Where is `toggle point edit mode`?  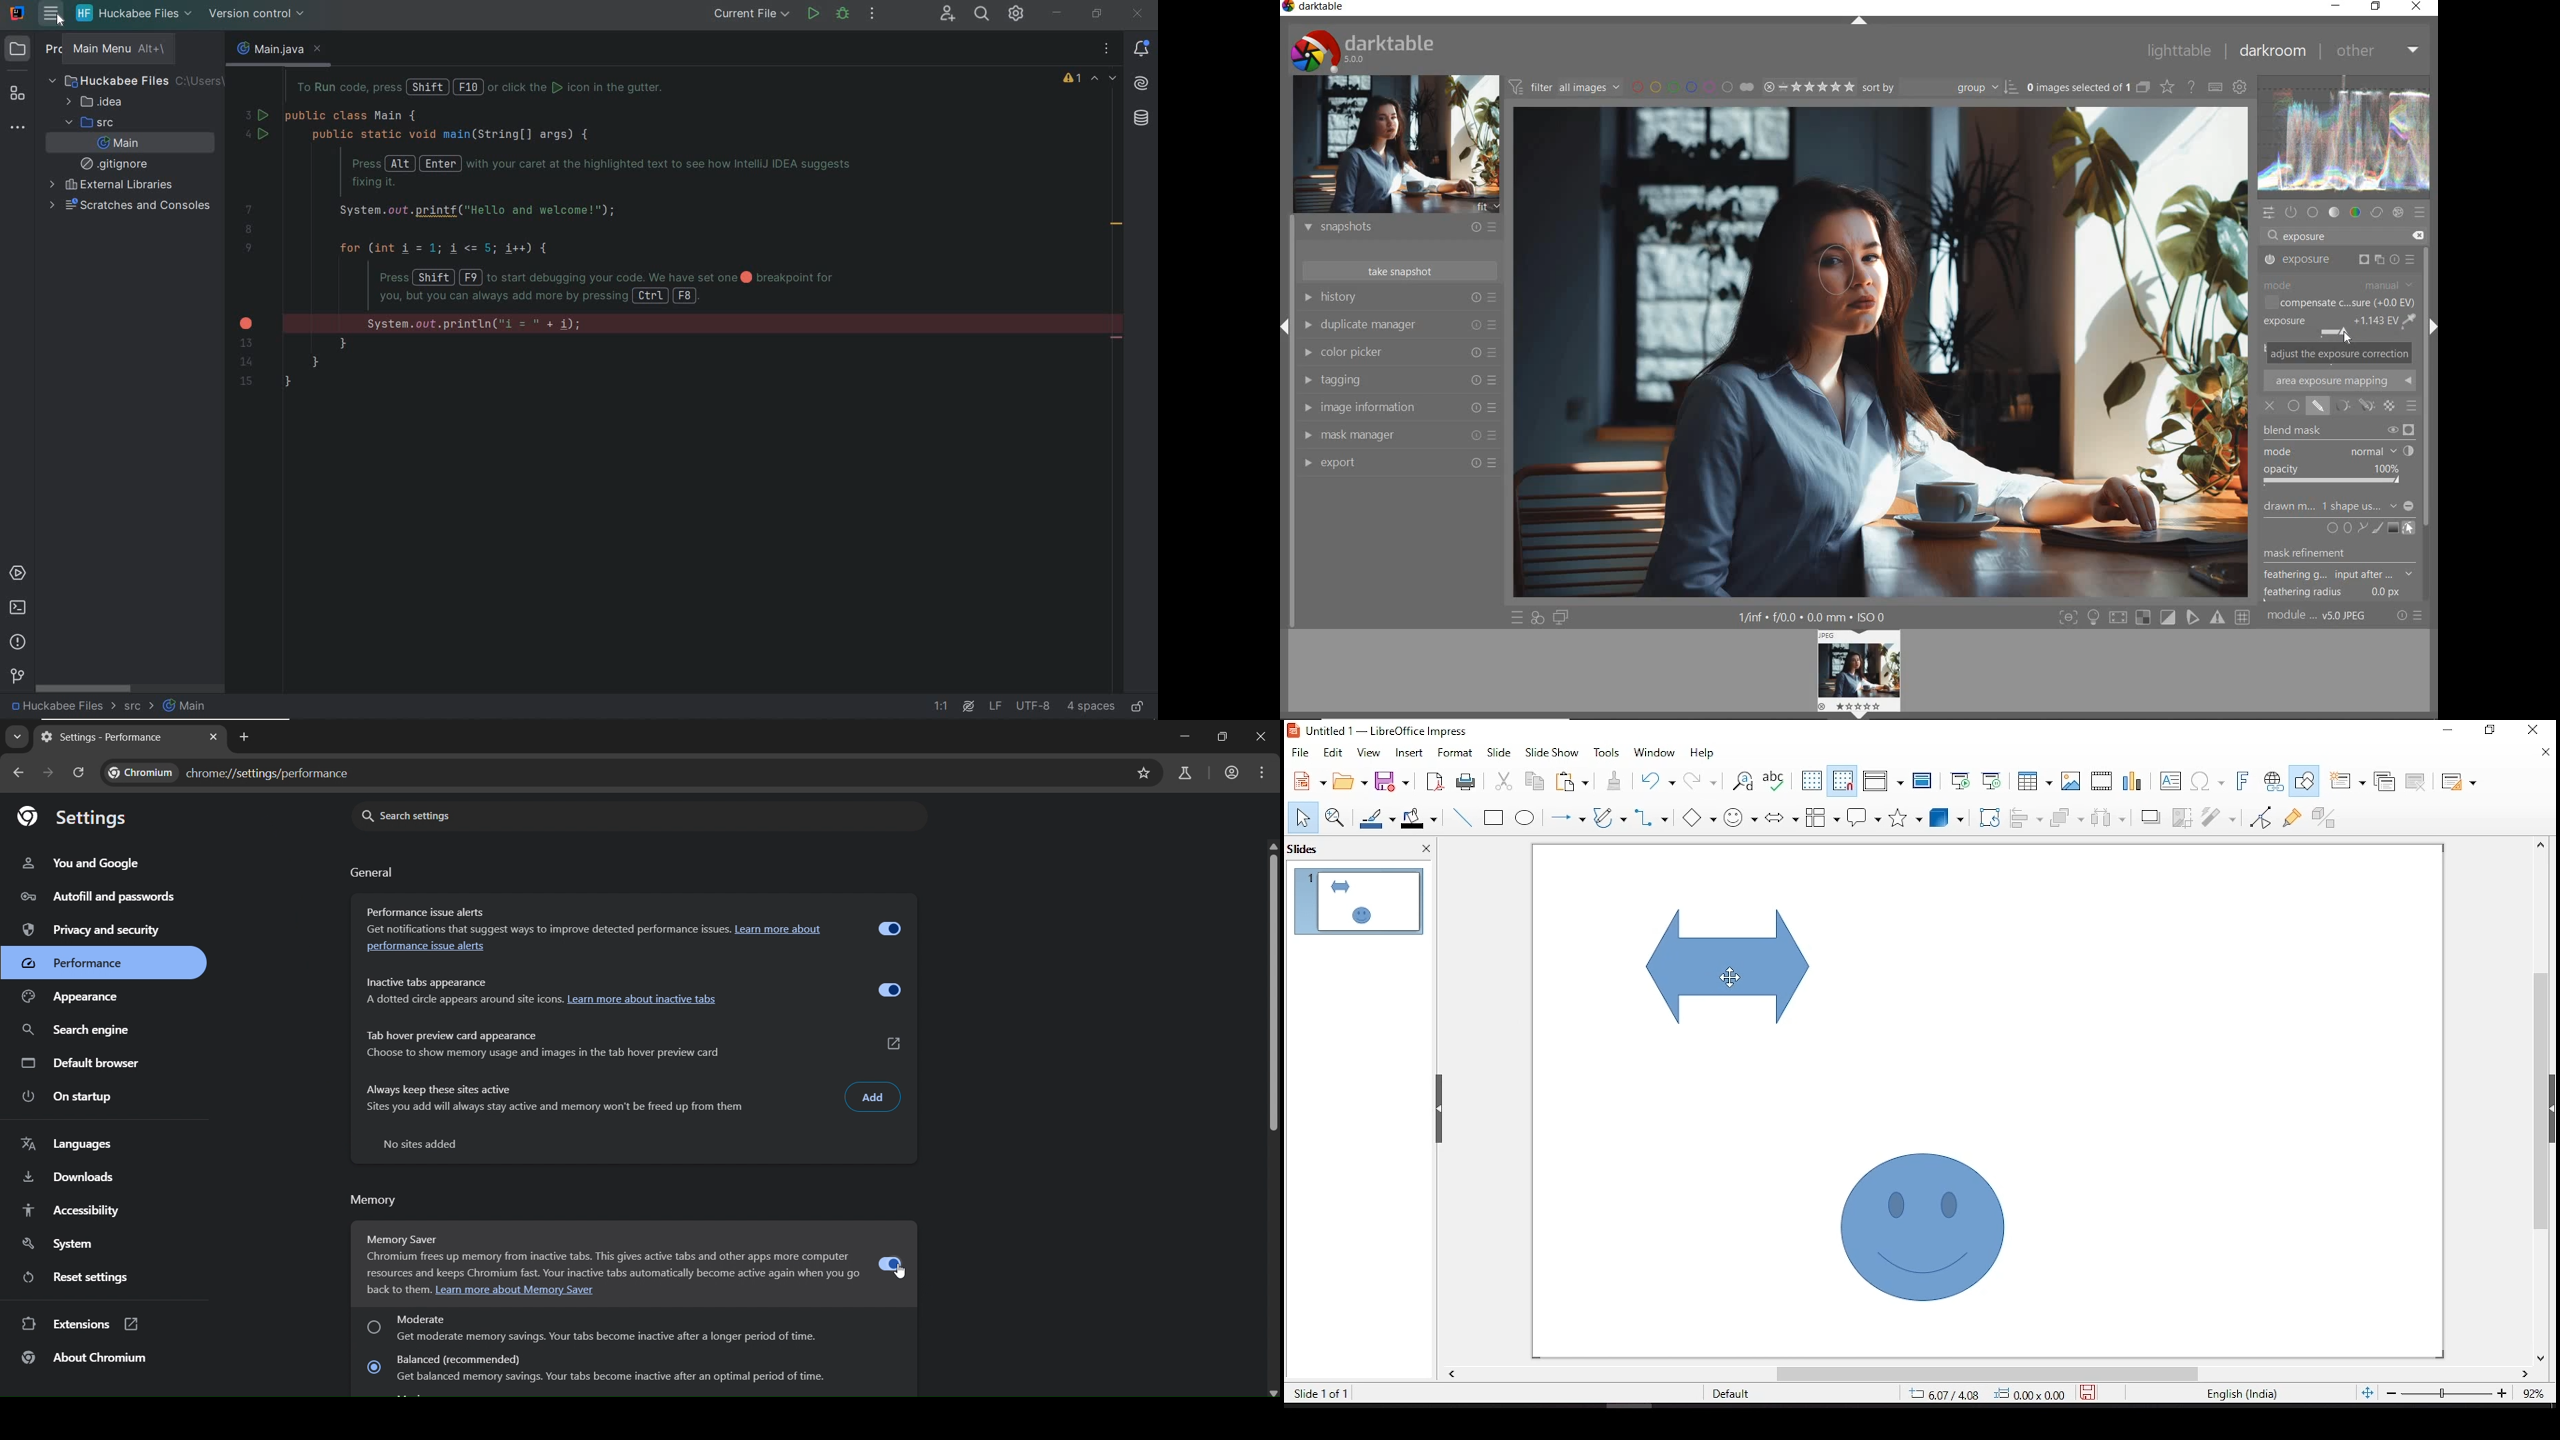 toggle point edit mode is located at coordinates (2260, 819).